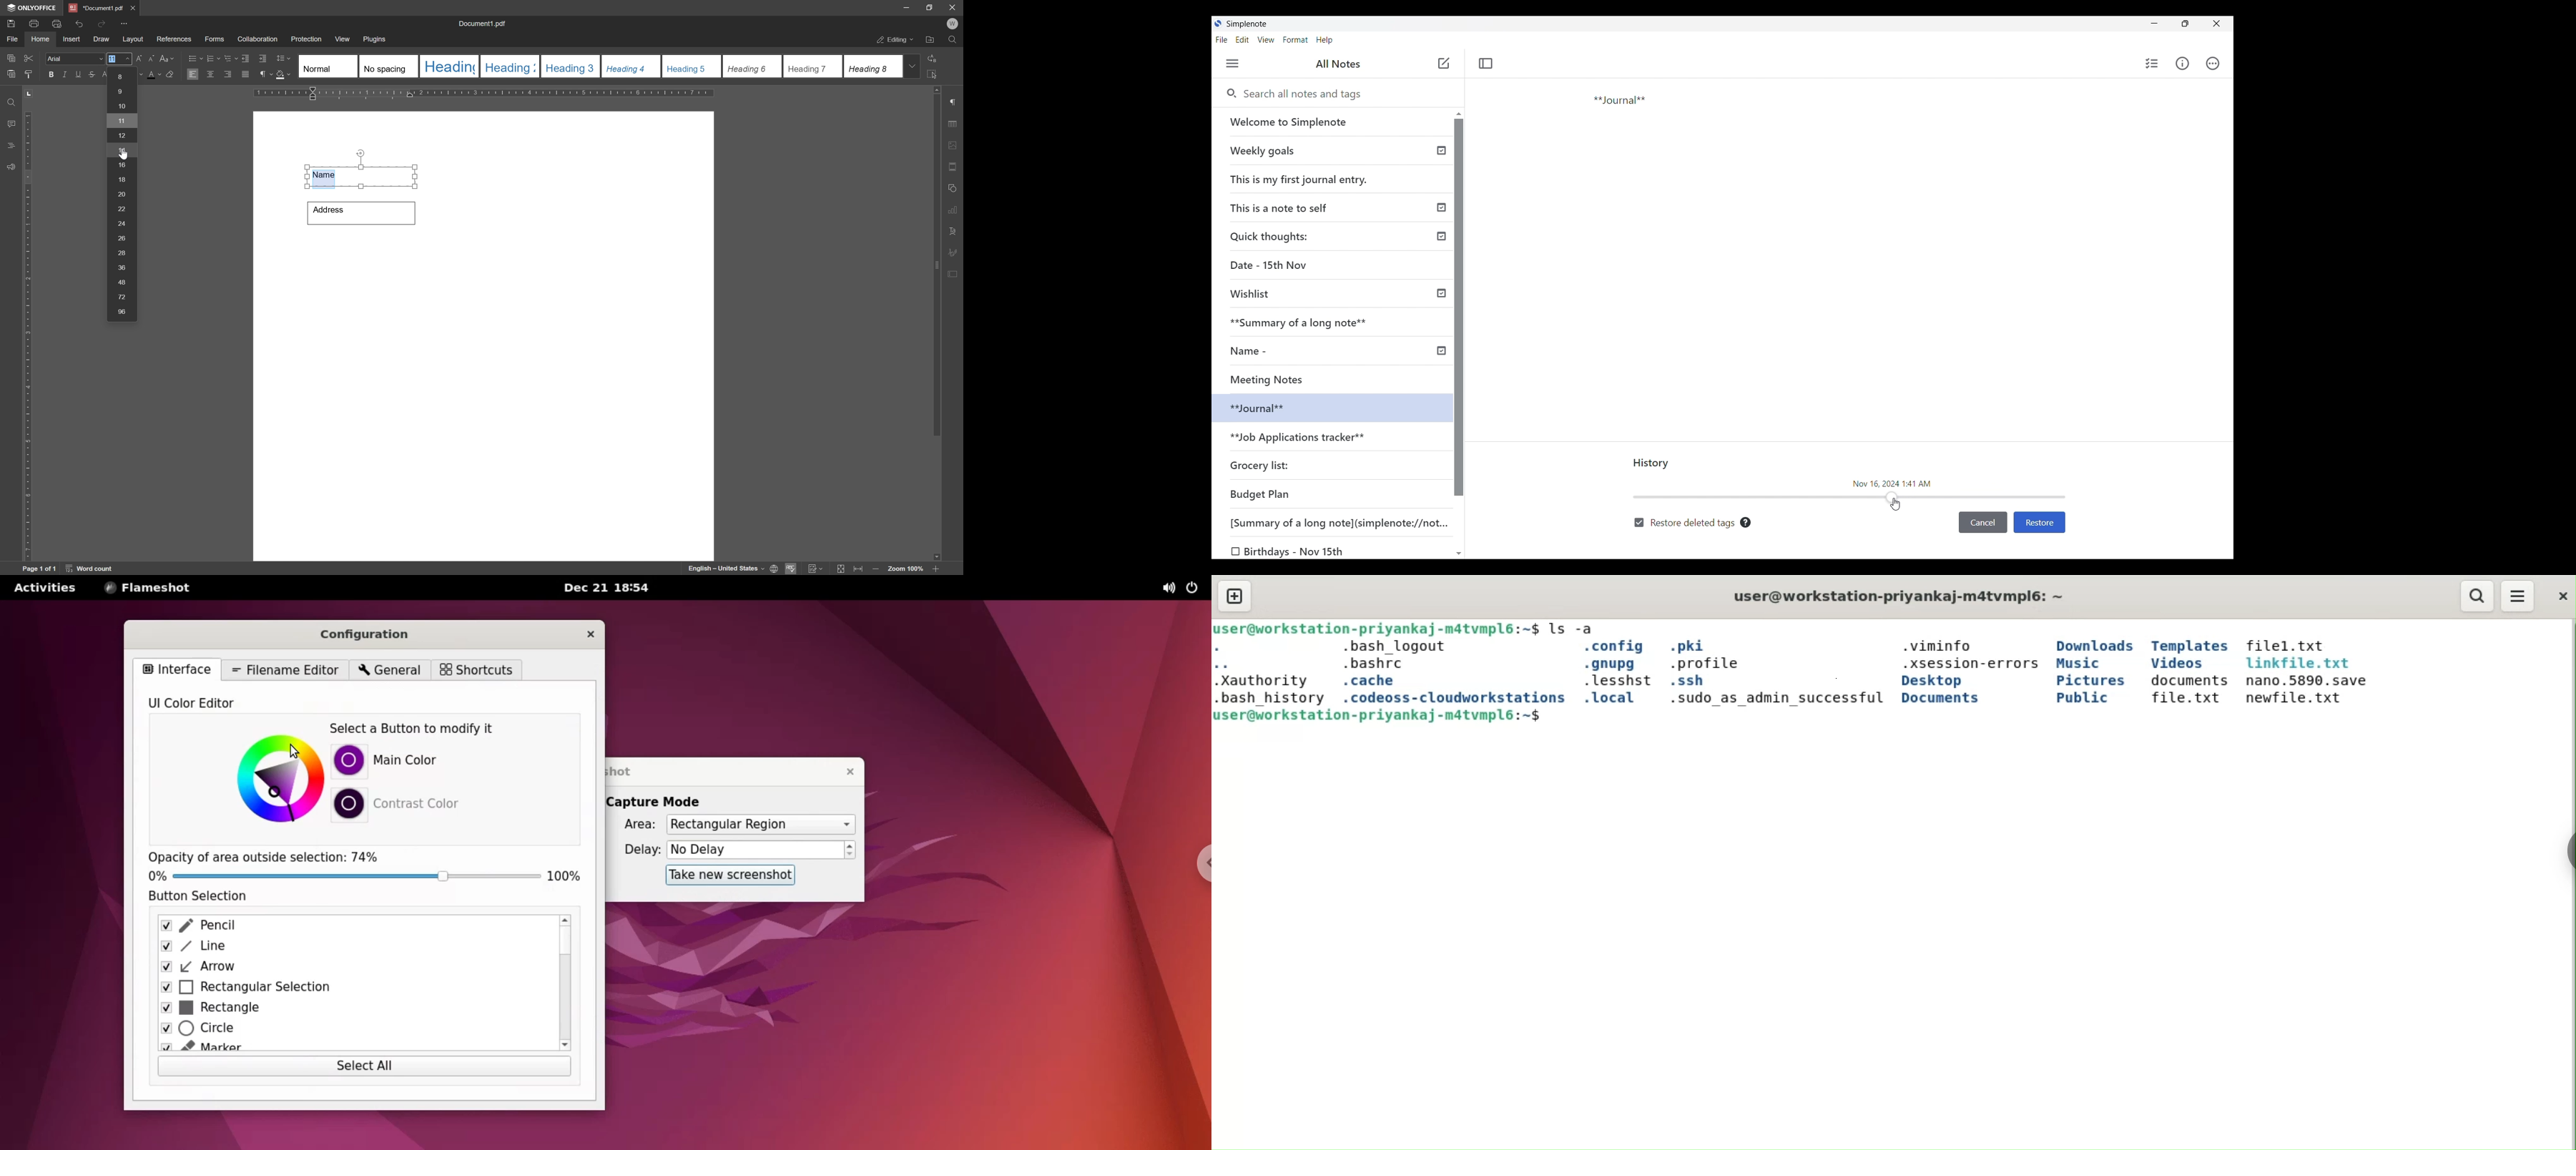 Image resolution: width=2576 pixels, height=1176 pixels. I want to click on references, so click(173, 39).